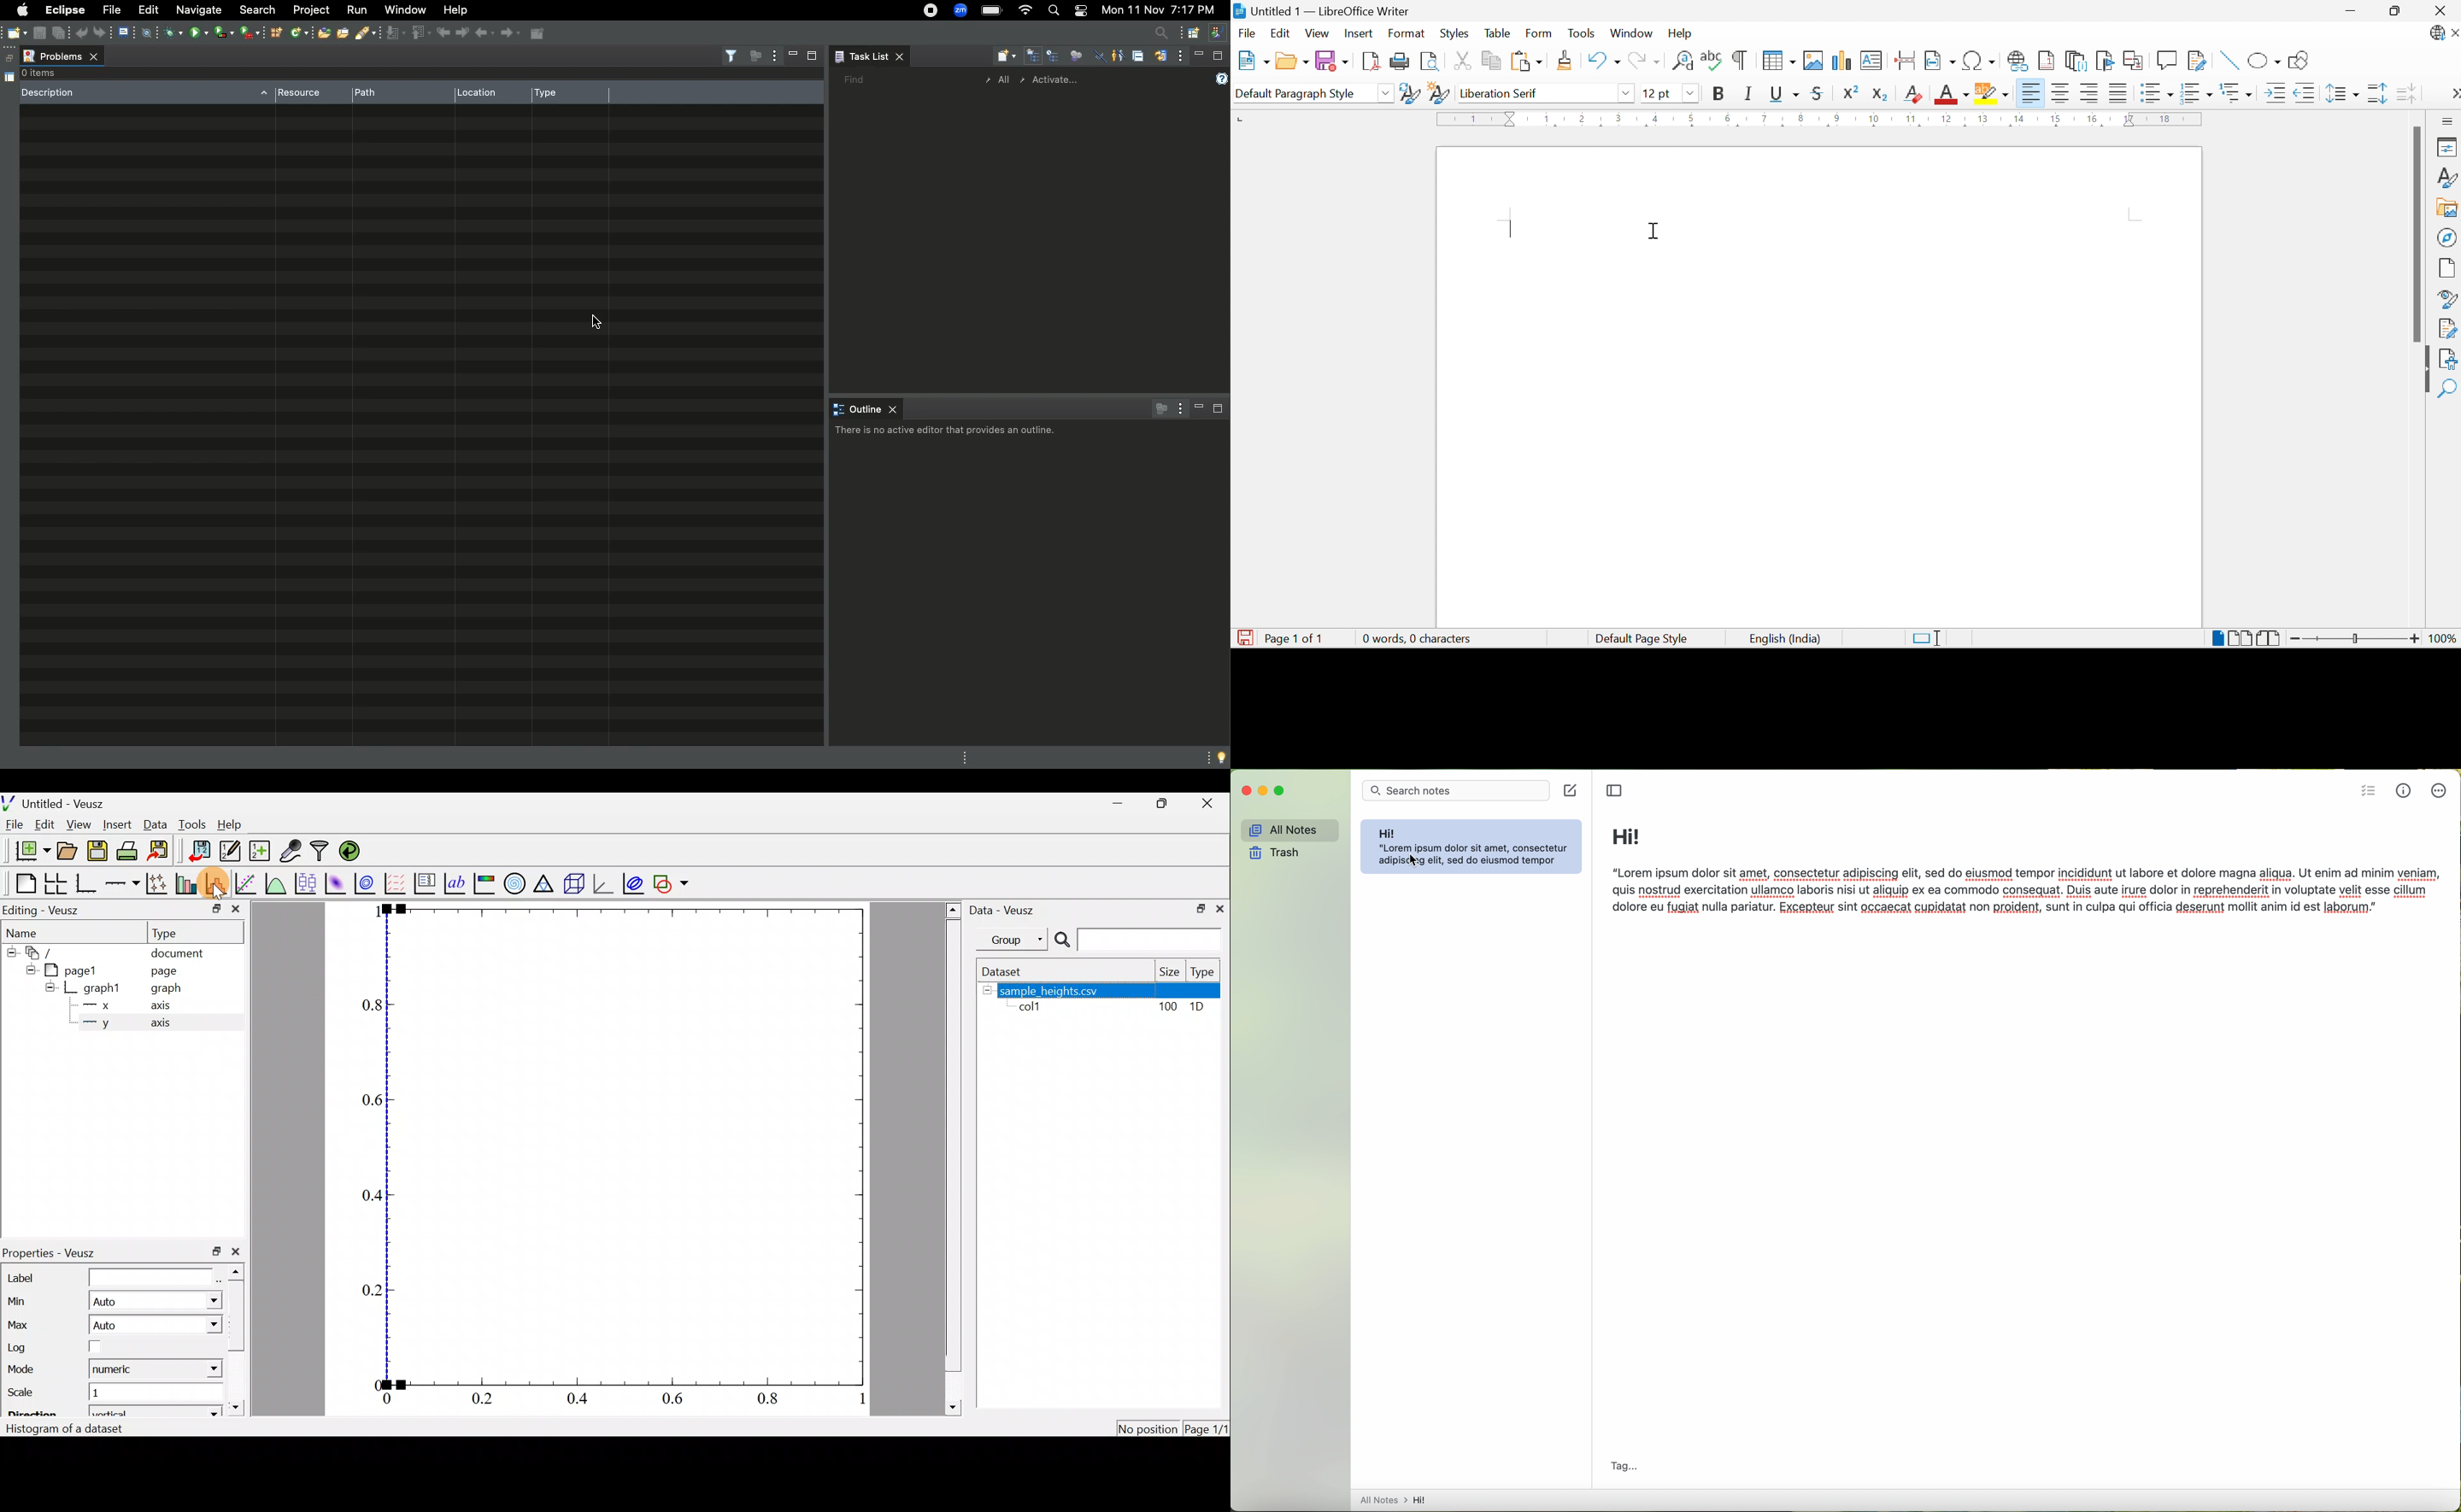  Describe the element at coordinates (2294, 638) in the screenshot. I see `Zoom Out` at that location.